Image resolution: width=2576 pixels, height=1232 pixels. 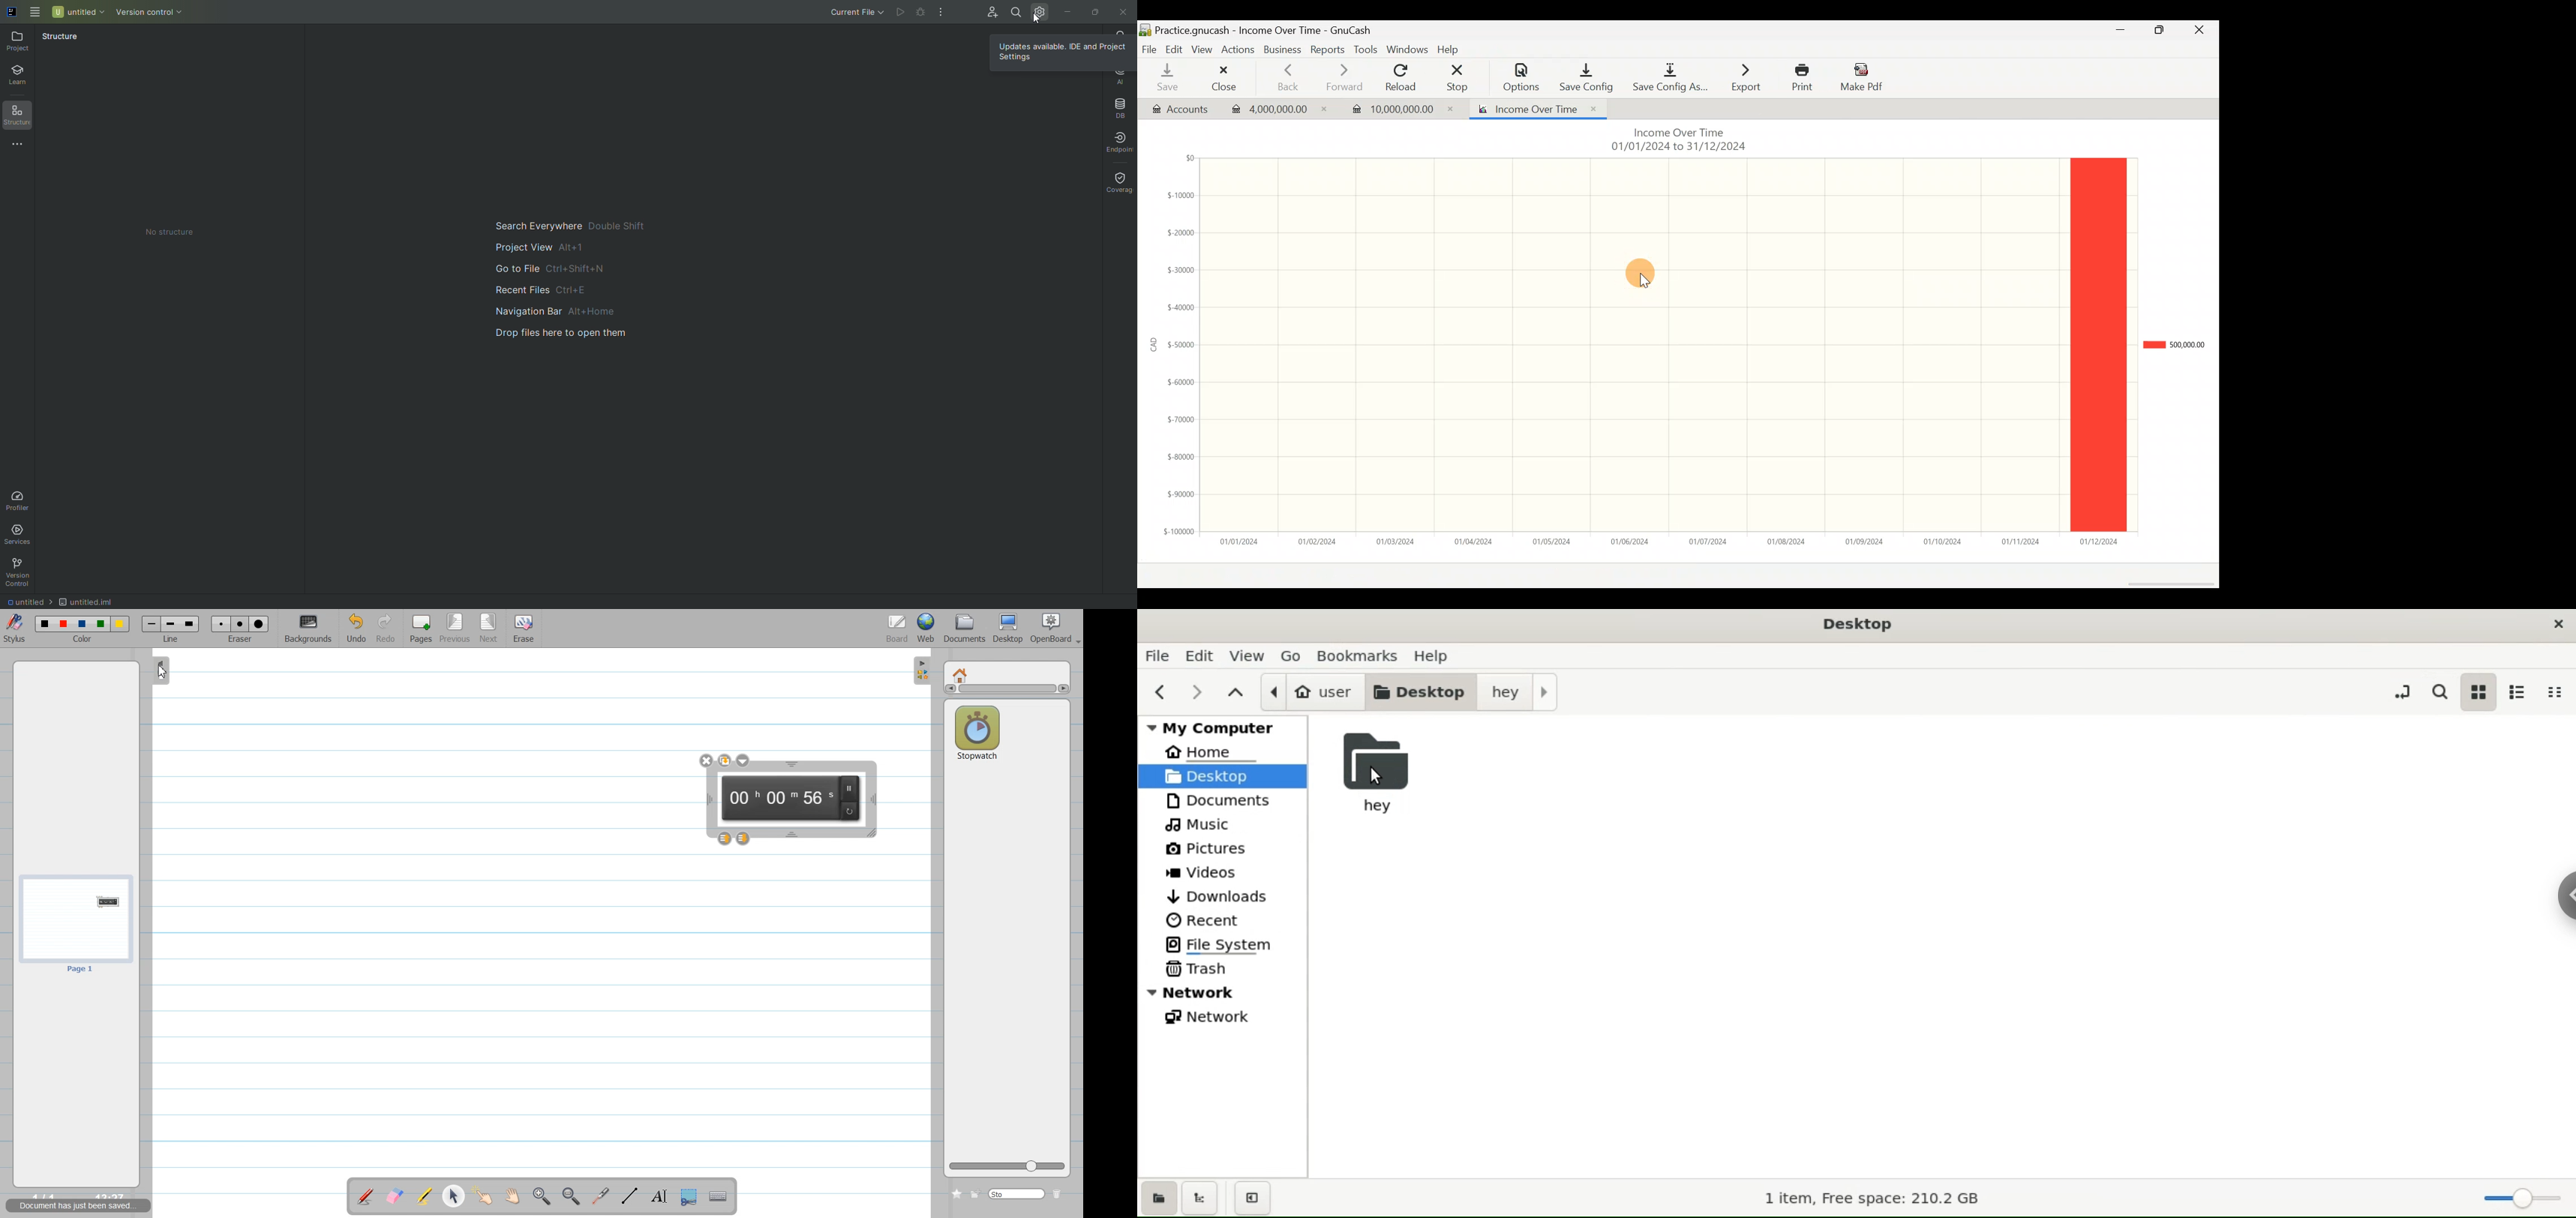 What do you see at coordinates (851, 811) in the screenshot?
I see `reload` at bounding box center [851, 811].